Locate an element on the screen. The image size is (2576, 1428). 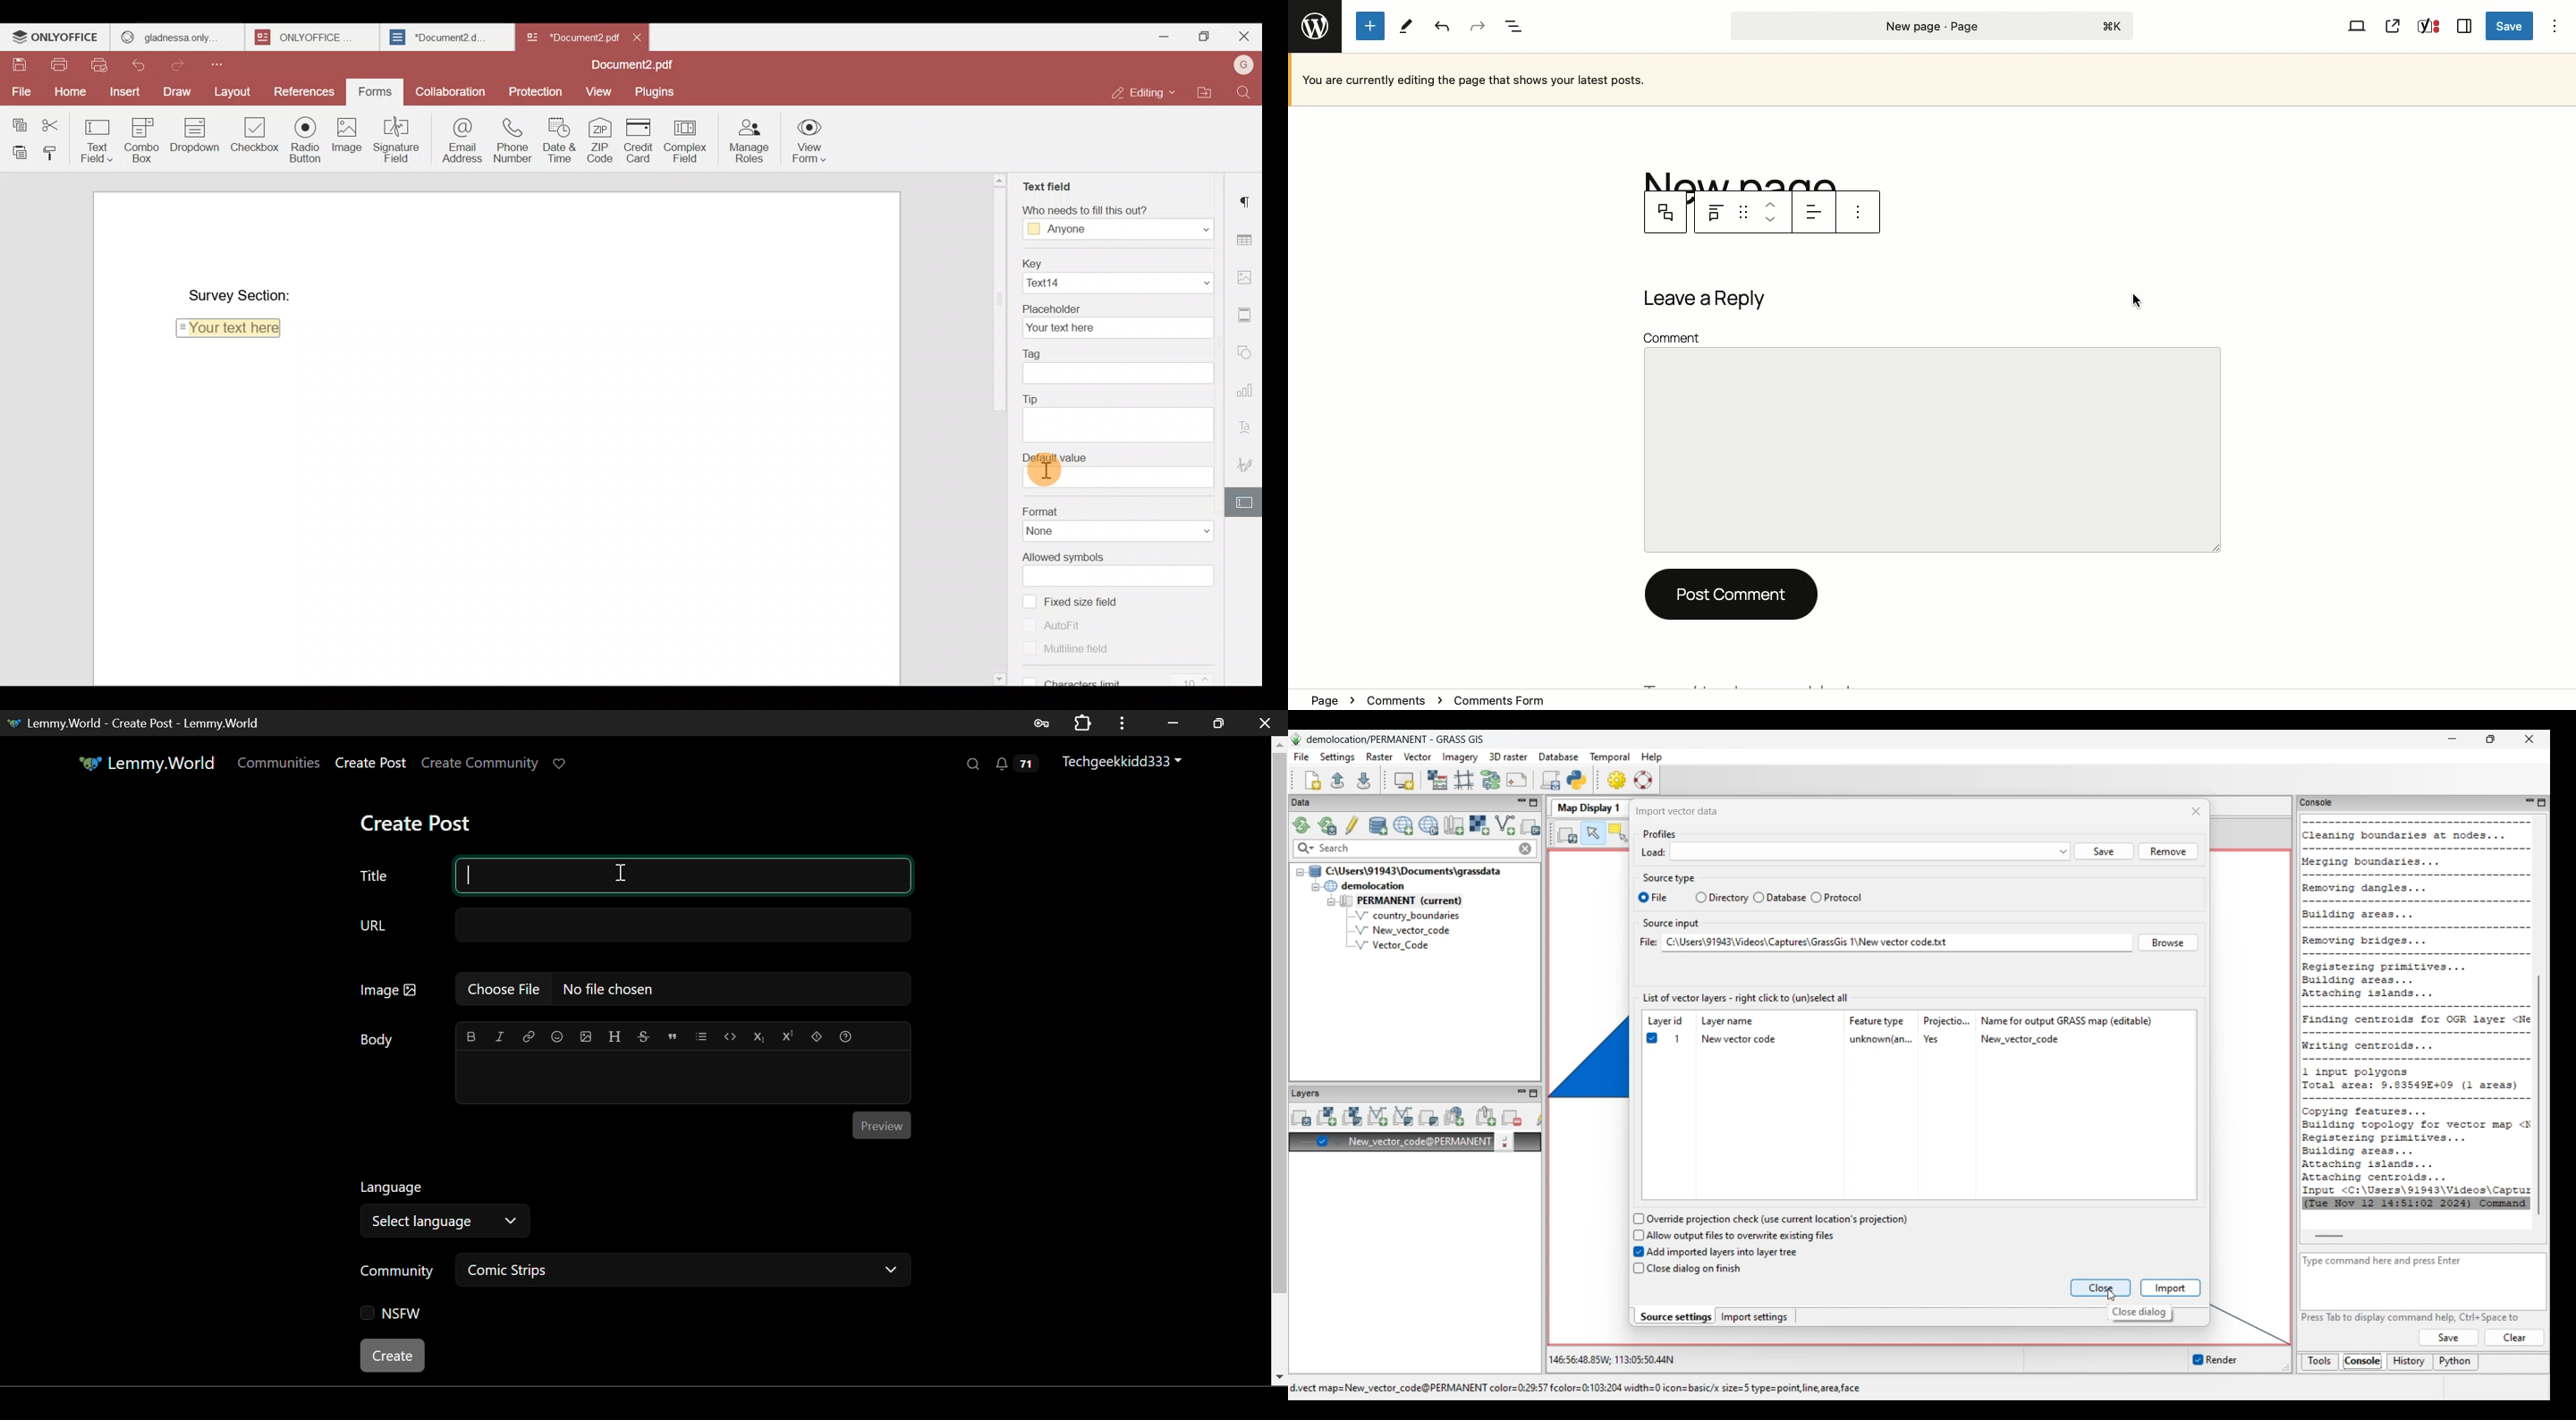
Close is located at coordinates (1243, 39).